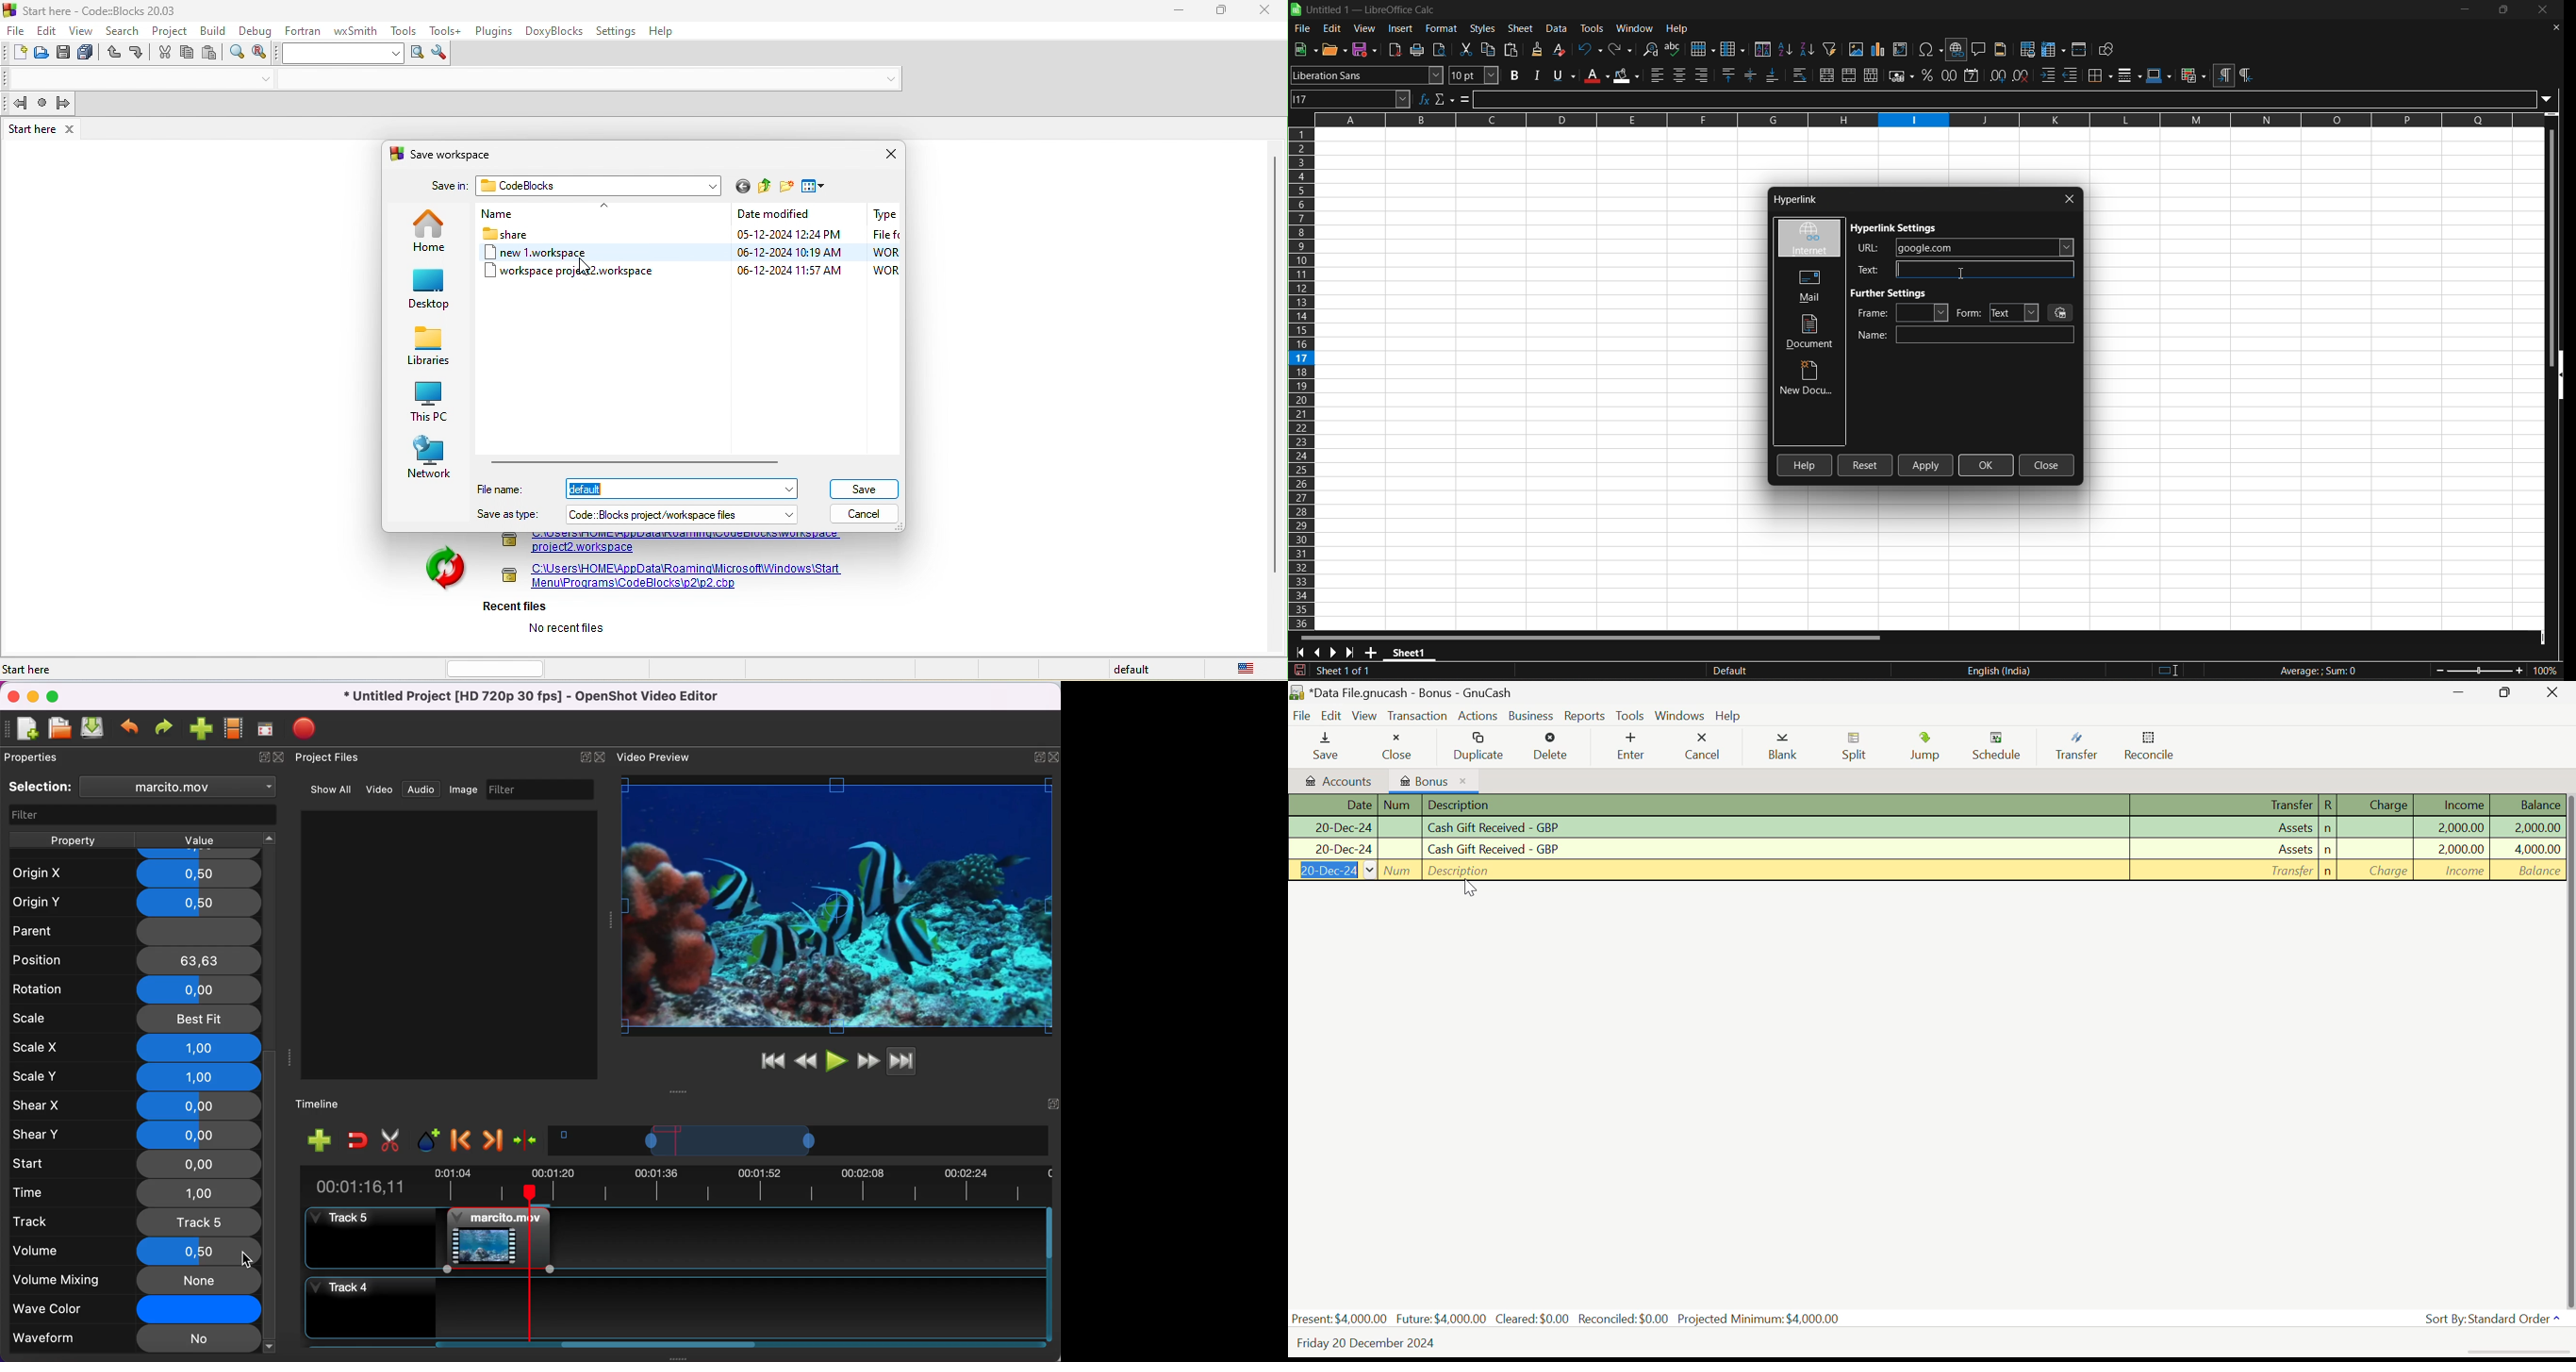  What do you see at coordinates (493, 29) in the screenshot?
I see `plugins` at bounding box center [493, 29].